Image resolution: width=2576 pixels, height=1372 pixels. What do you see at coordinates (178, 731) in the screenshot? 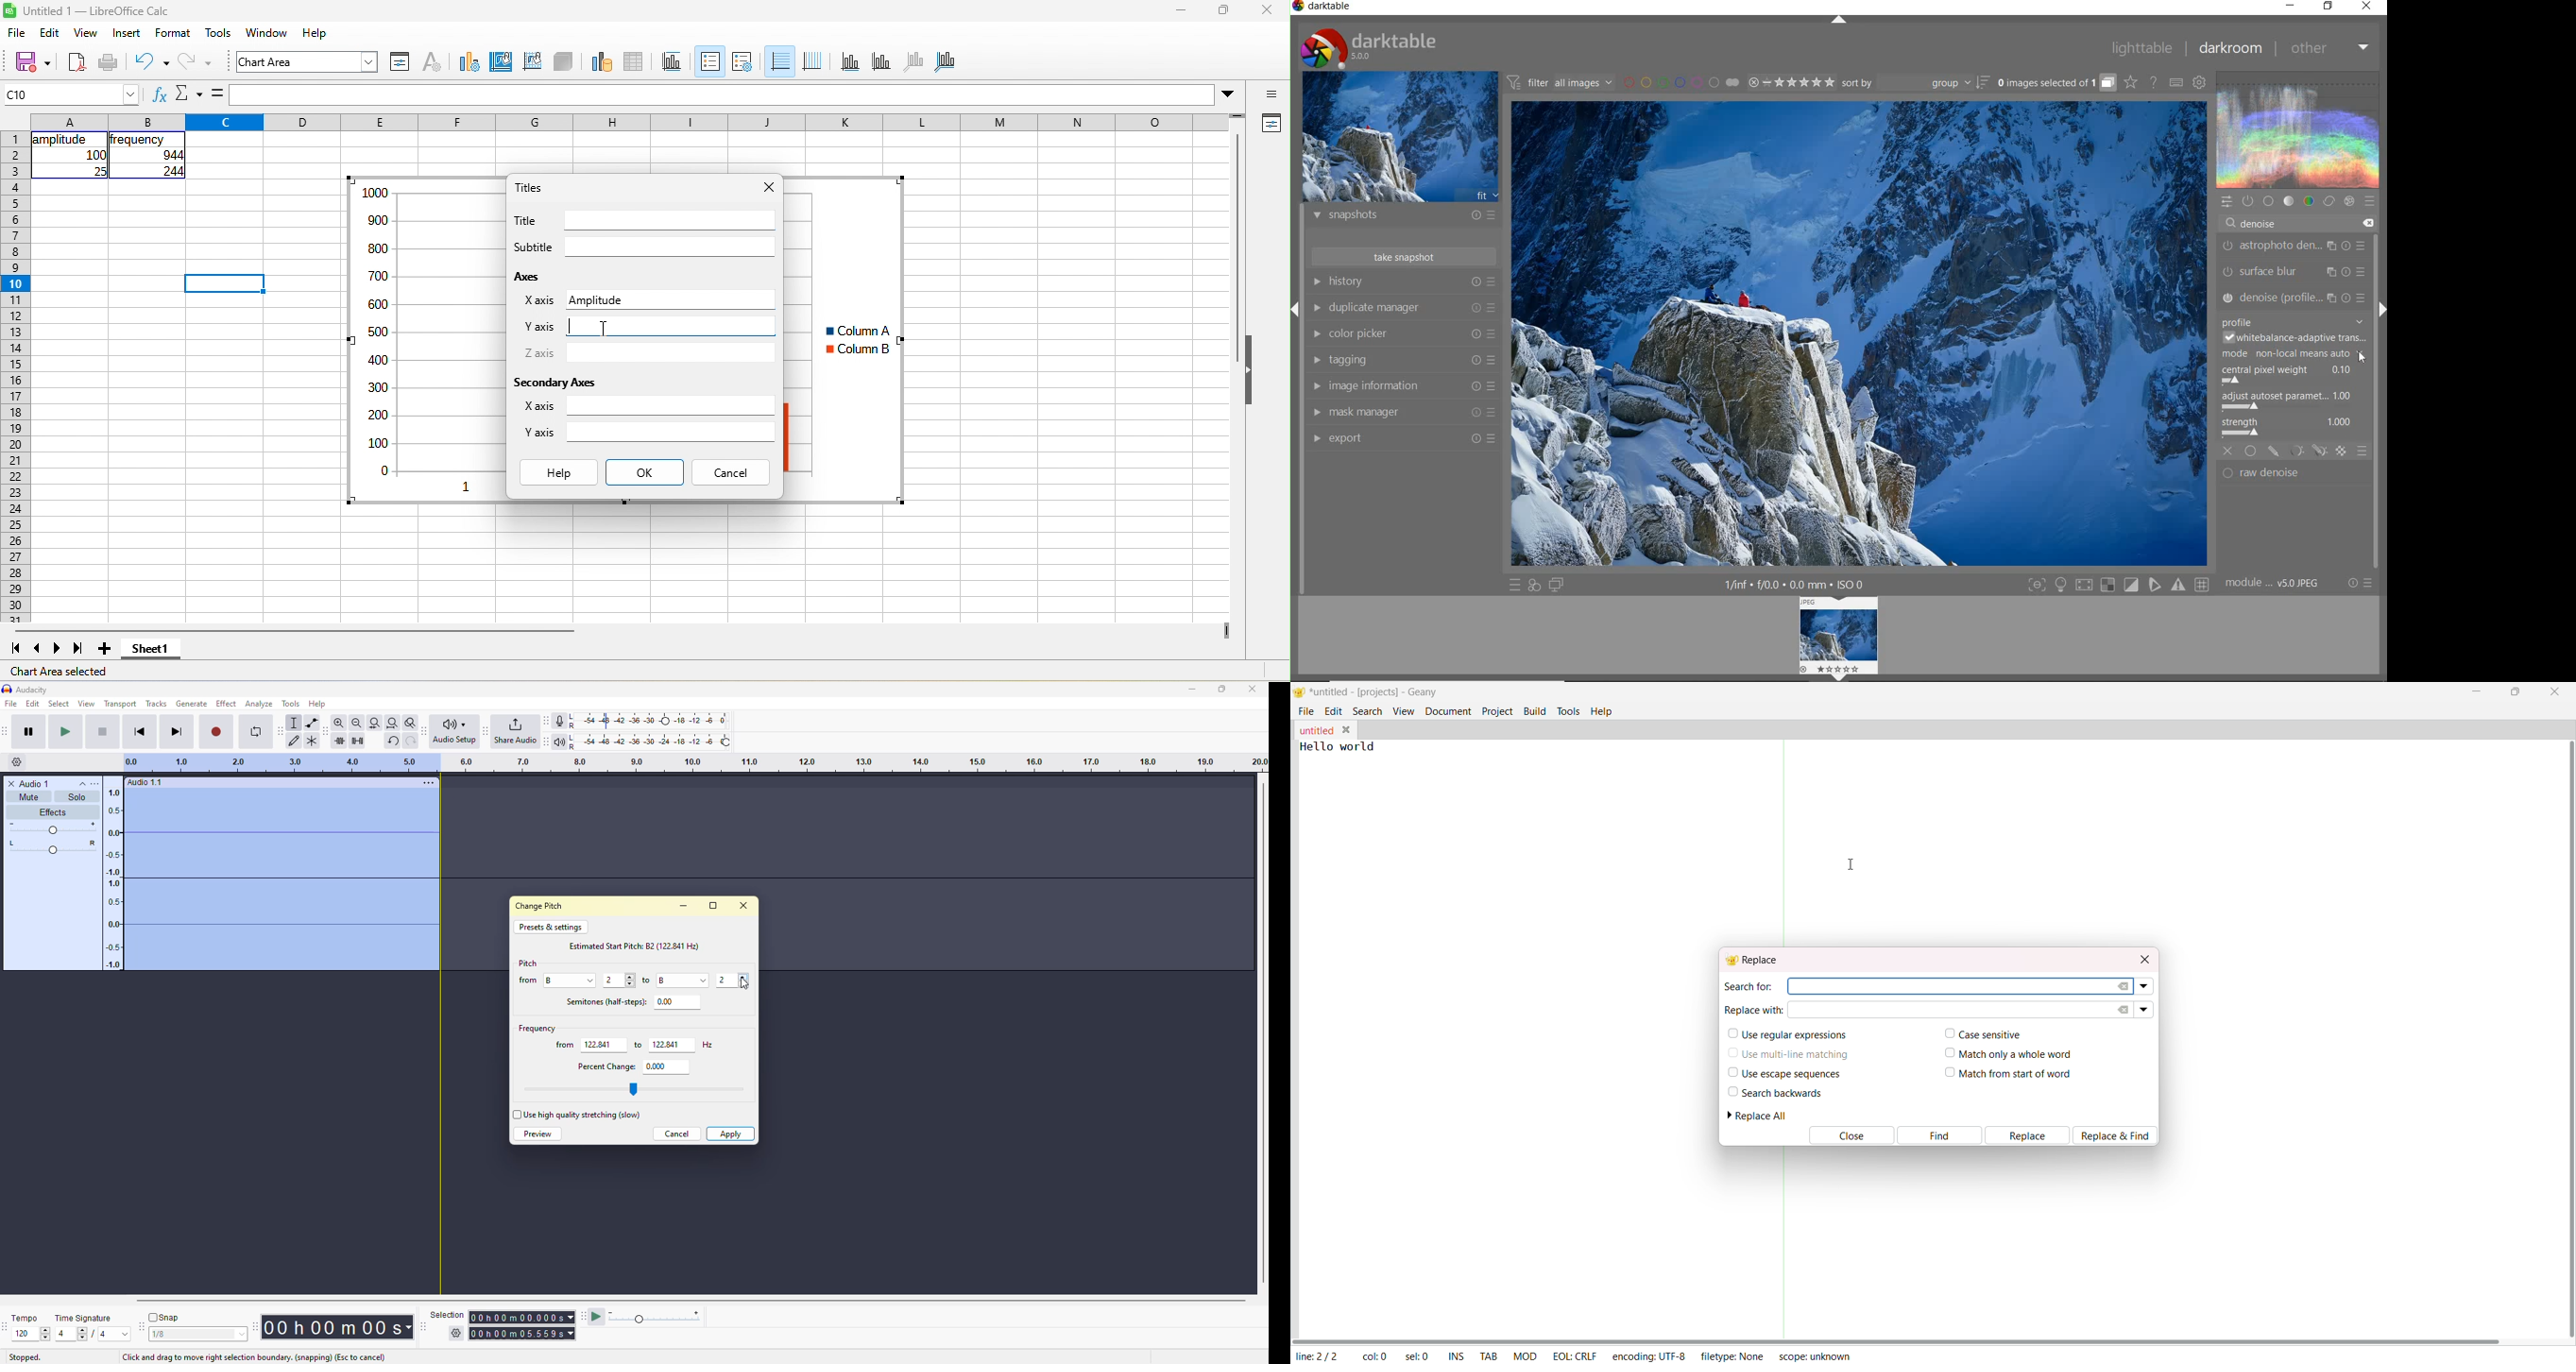
I see `skip to end` at bounding box center [178, 731].